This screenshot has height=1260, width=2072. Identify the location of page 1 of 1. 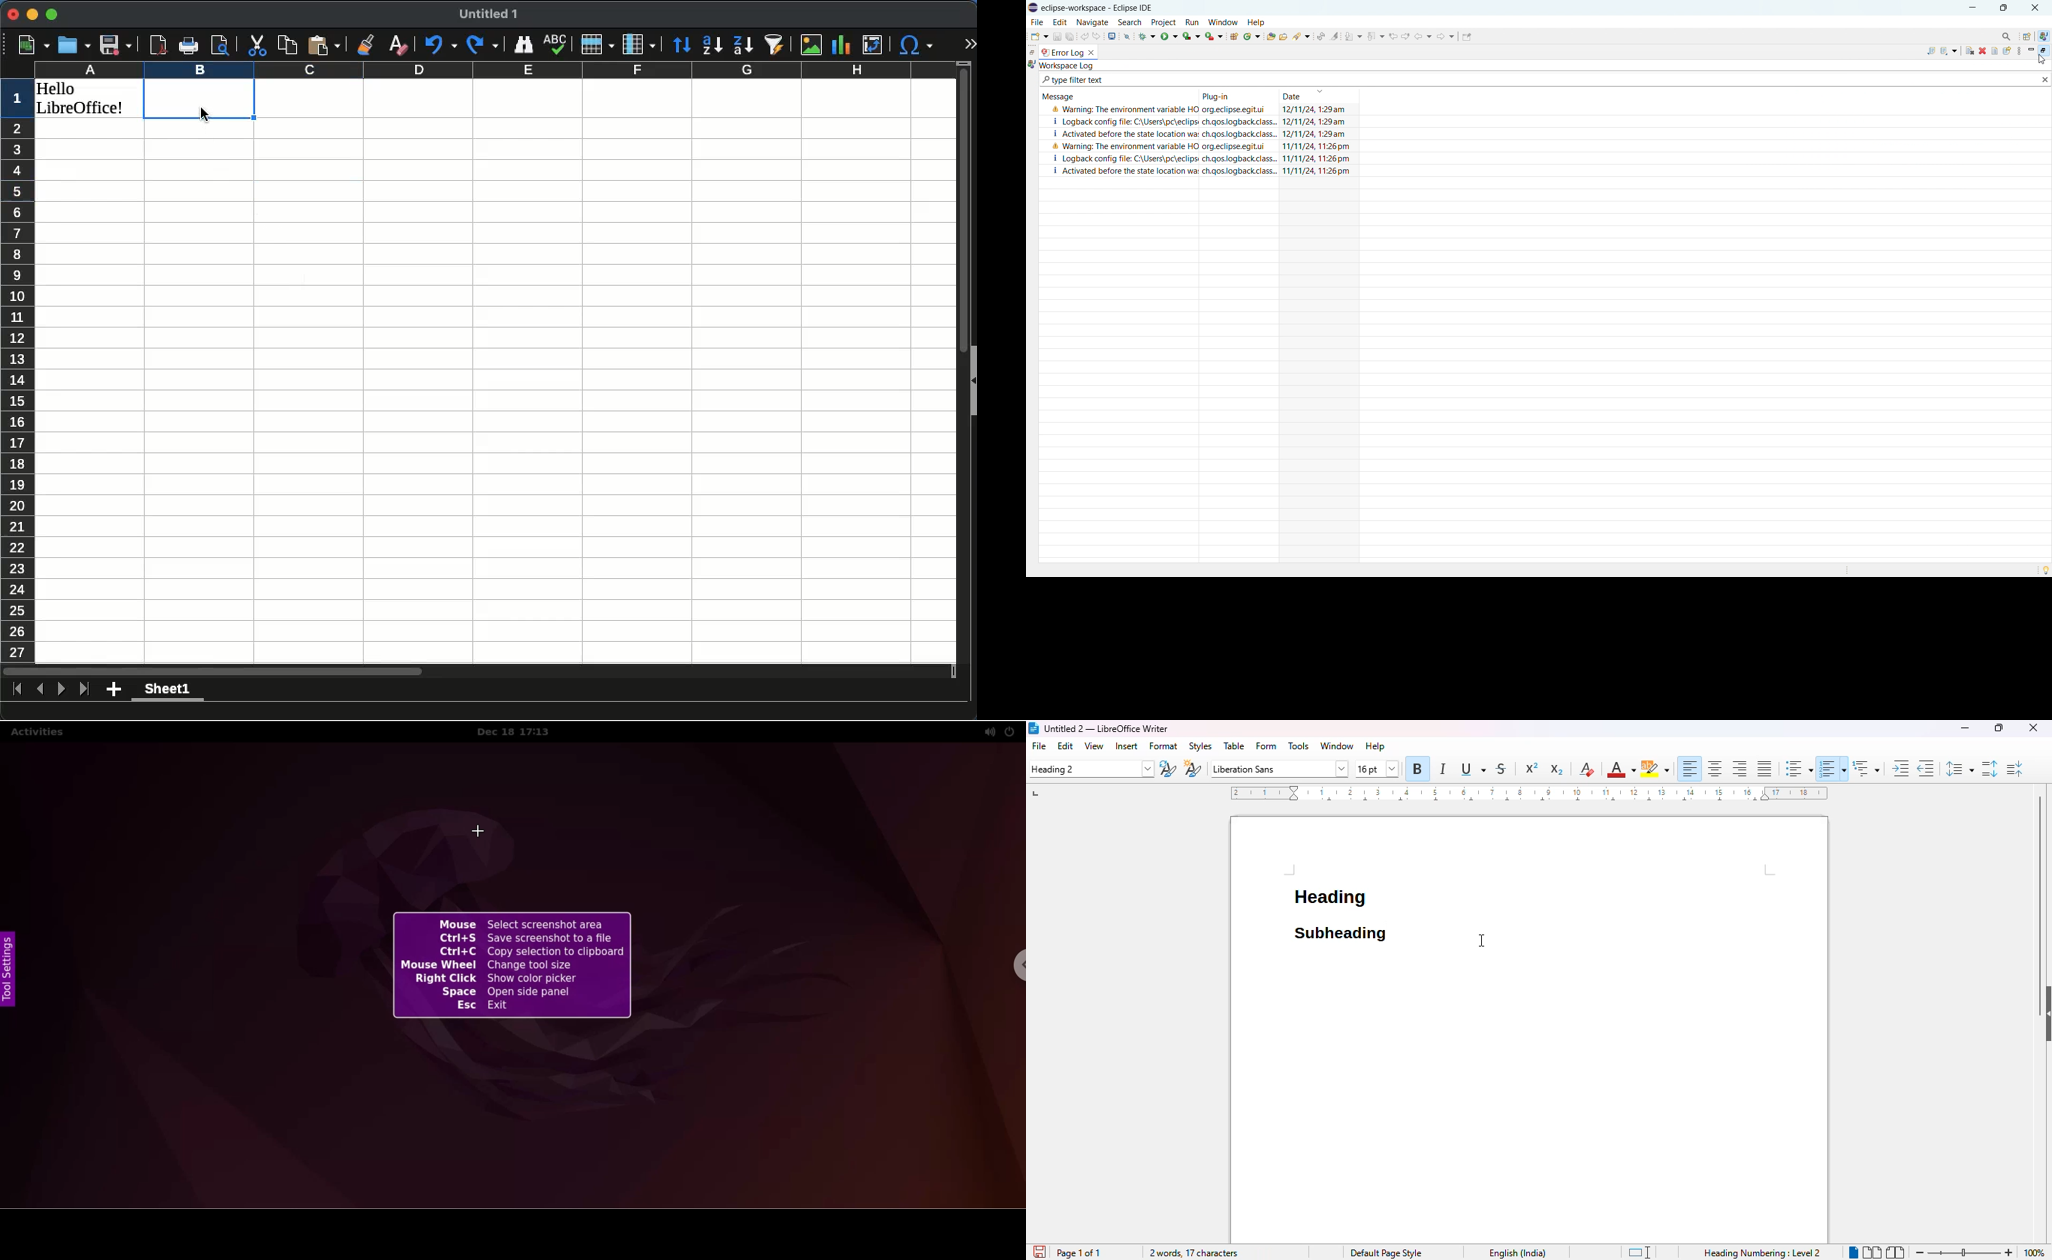
(1079, 1253).